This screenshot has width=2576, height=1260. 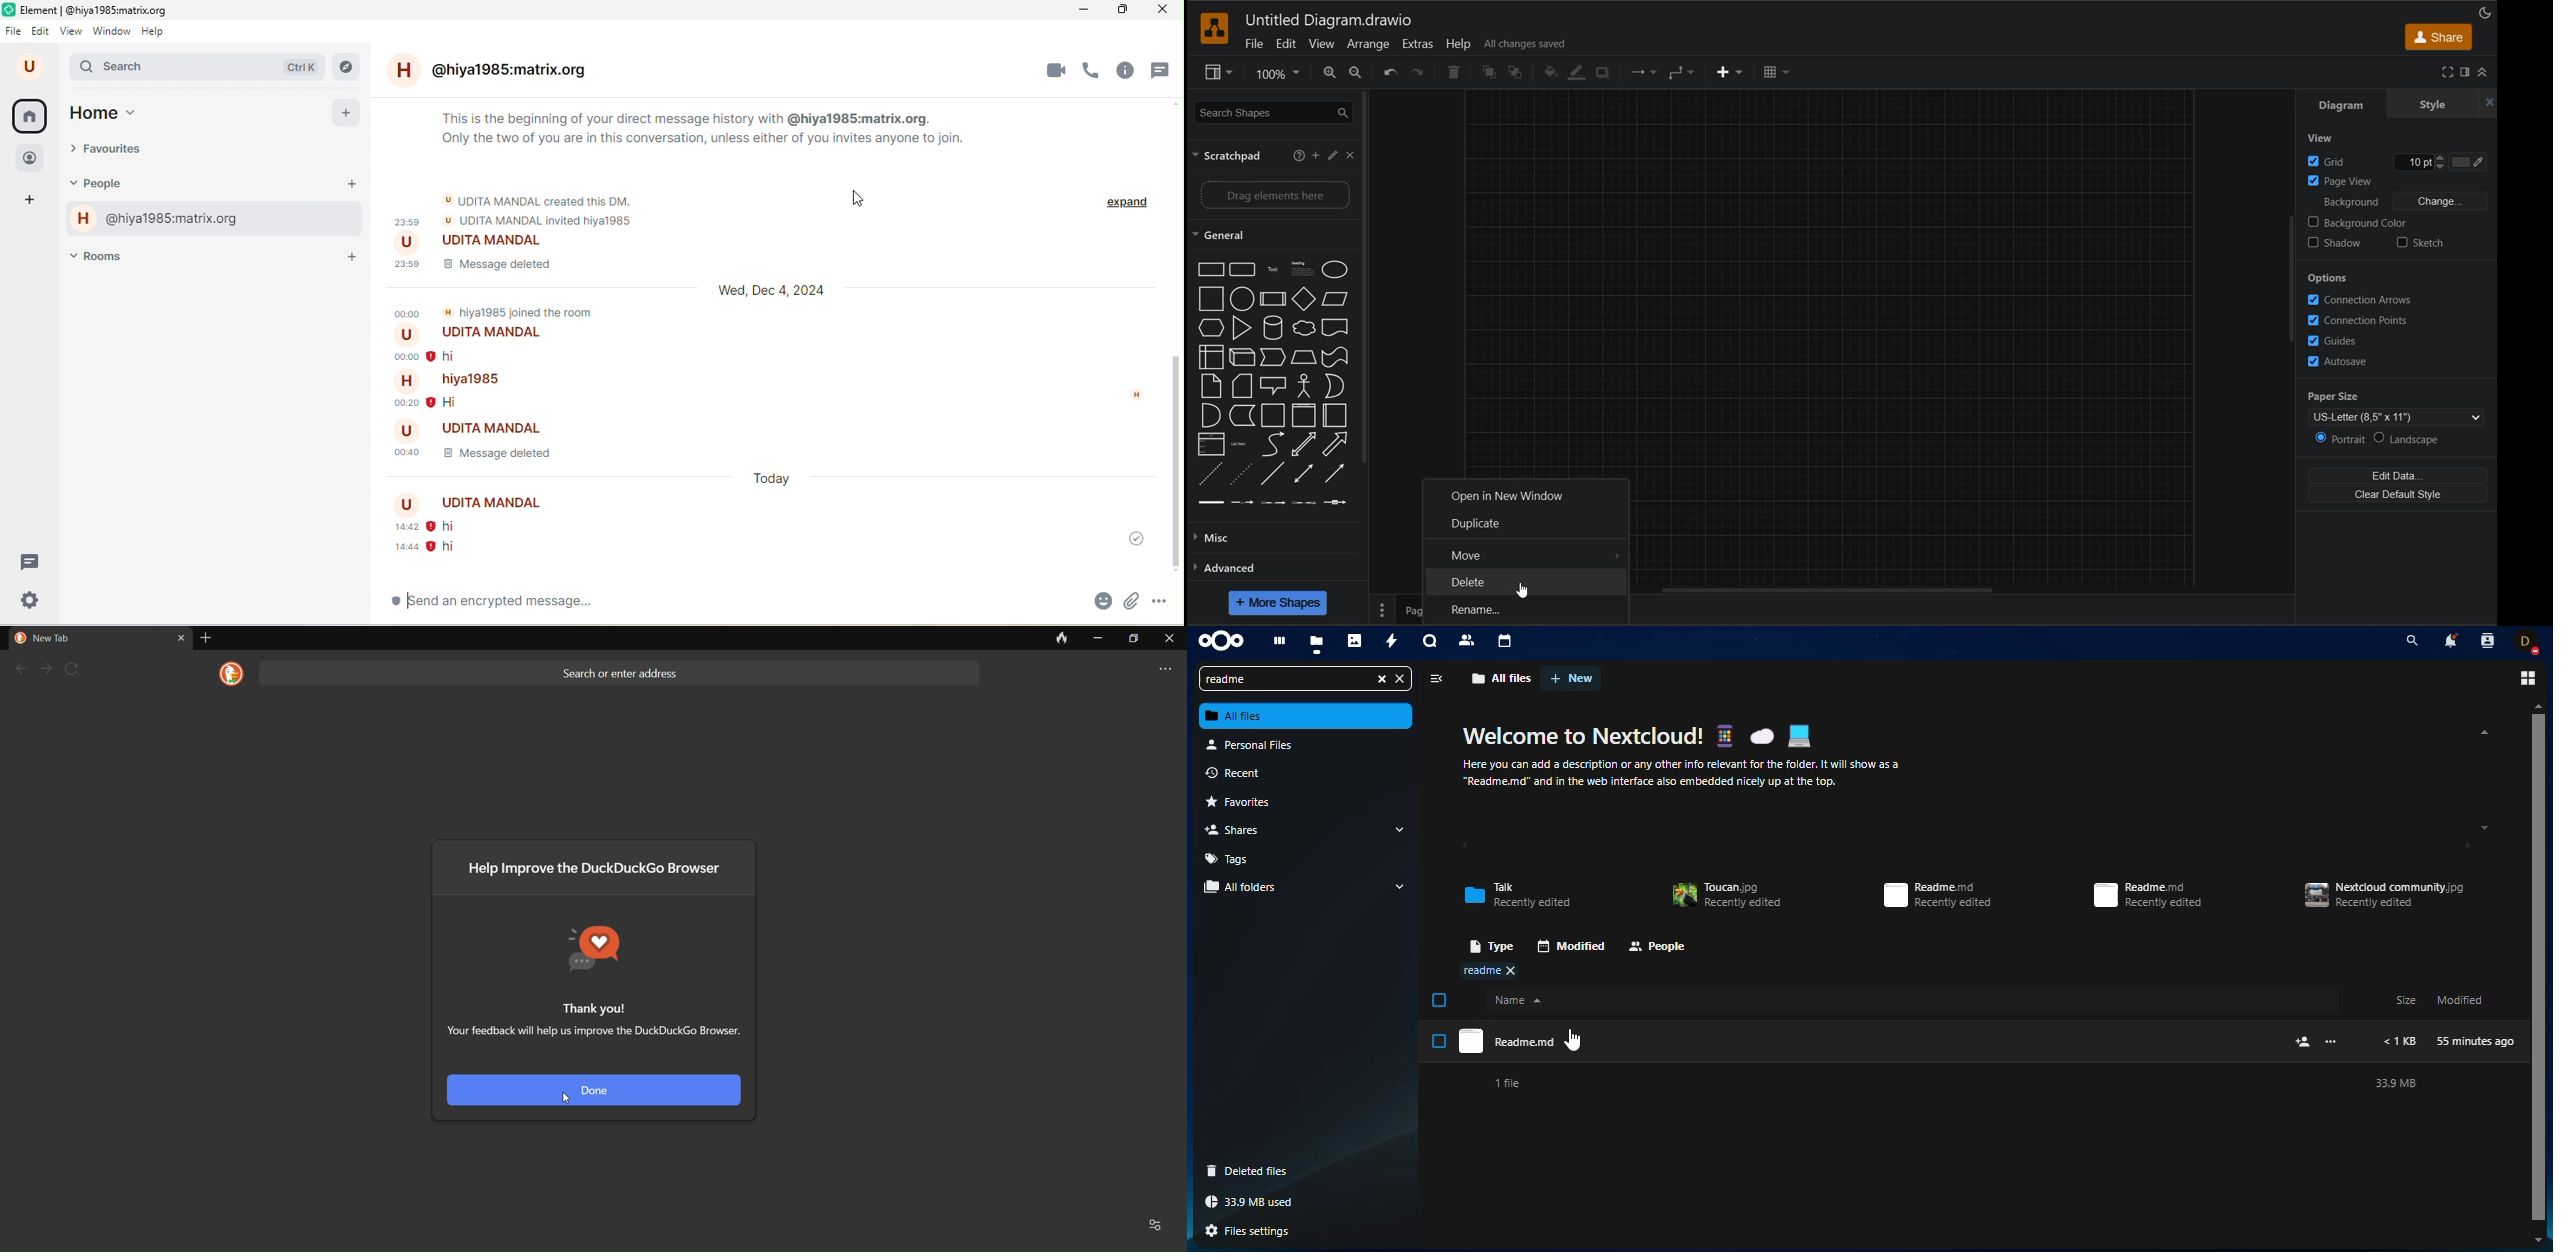 What do you see at coordinates (2404, 201) in the screenshot?
I see `background` at bounding box center [2404, 201].